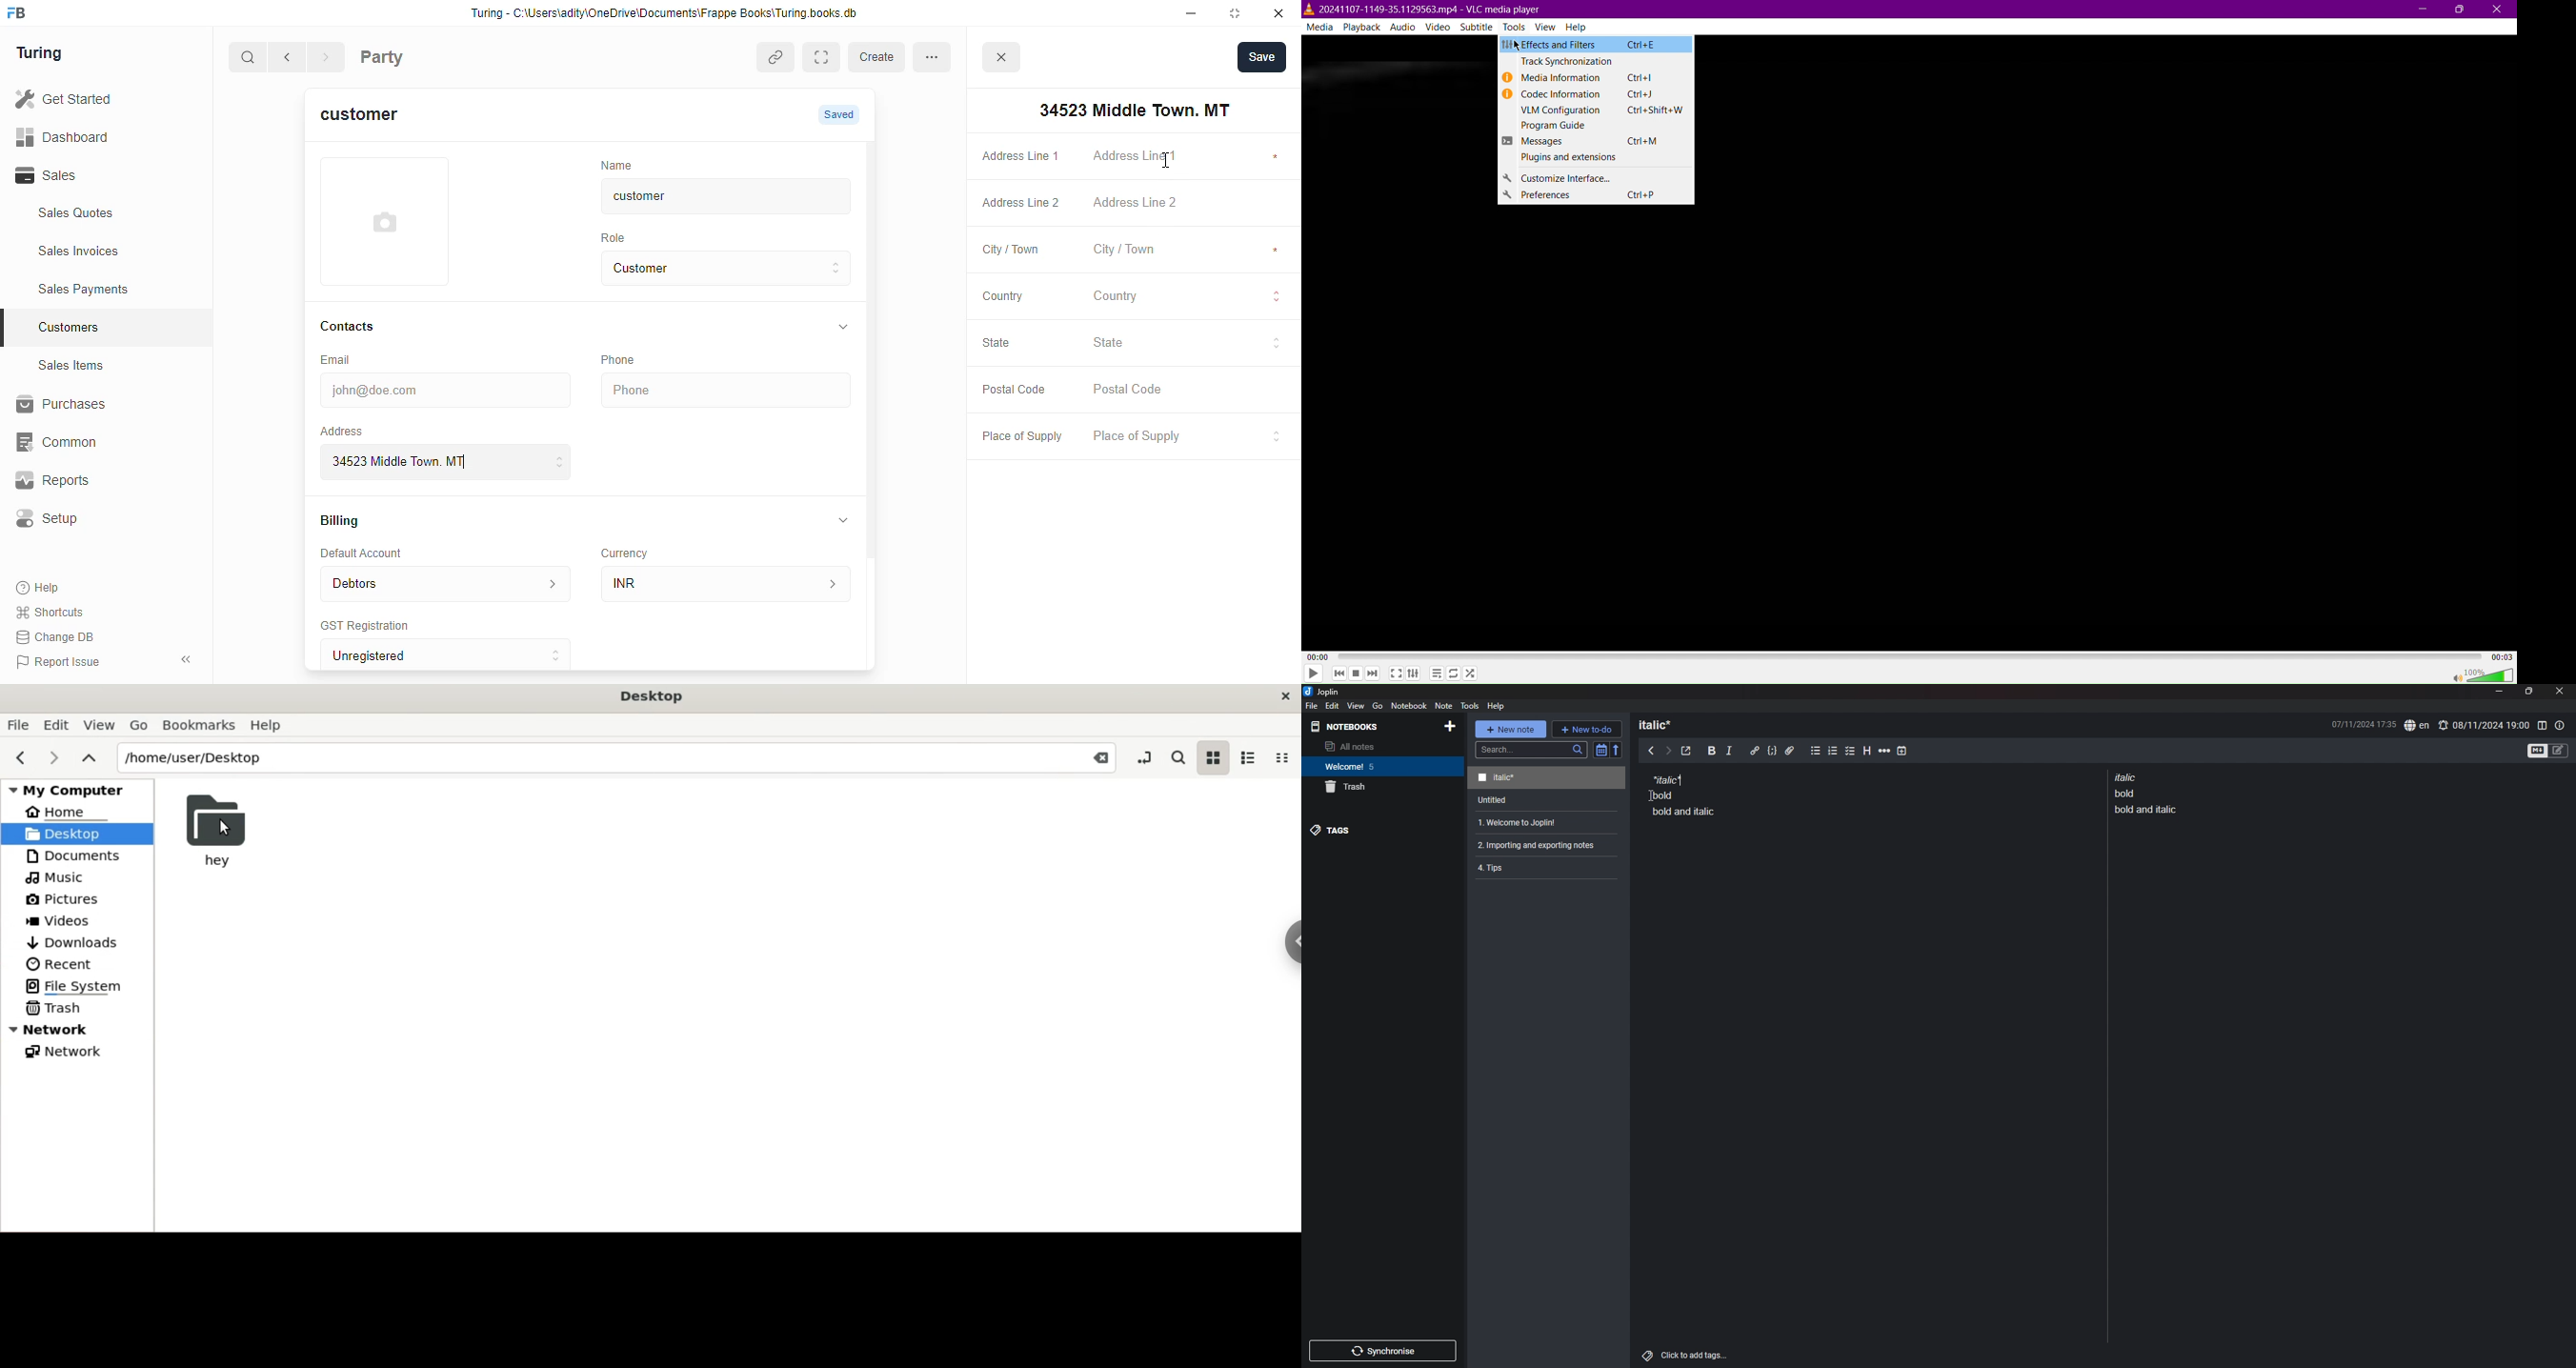  What do you see at coordinates (2560, 725) in the screenshot?
I see `note properties` at bounding box center [2560, 725].